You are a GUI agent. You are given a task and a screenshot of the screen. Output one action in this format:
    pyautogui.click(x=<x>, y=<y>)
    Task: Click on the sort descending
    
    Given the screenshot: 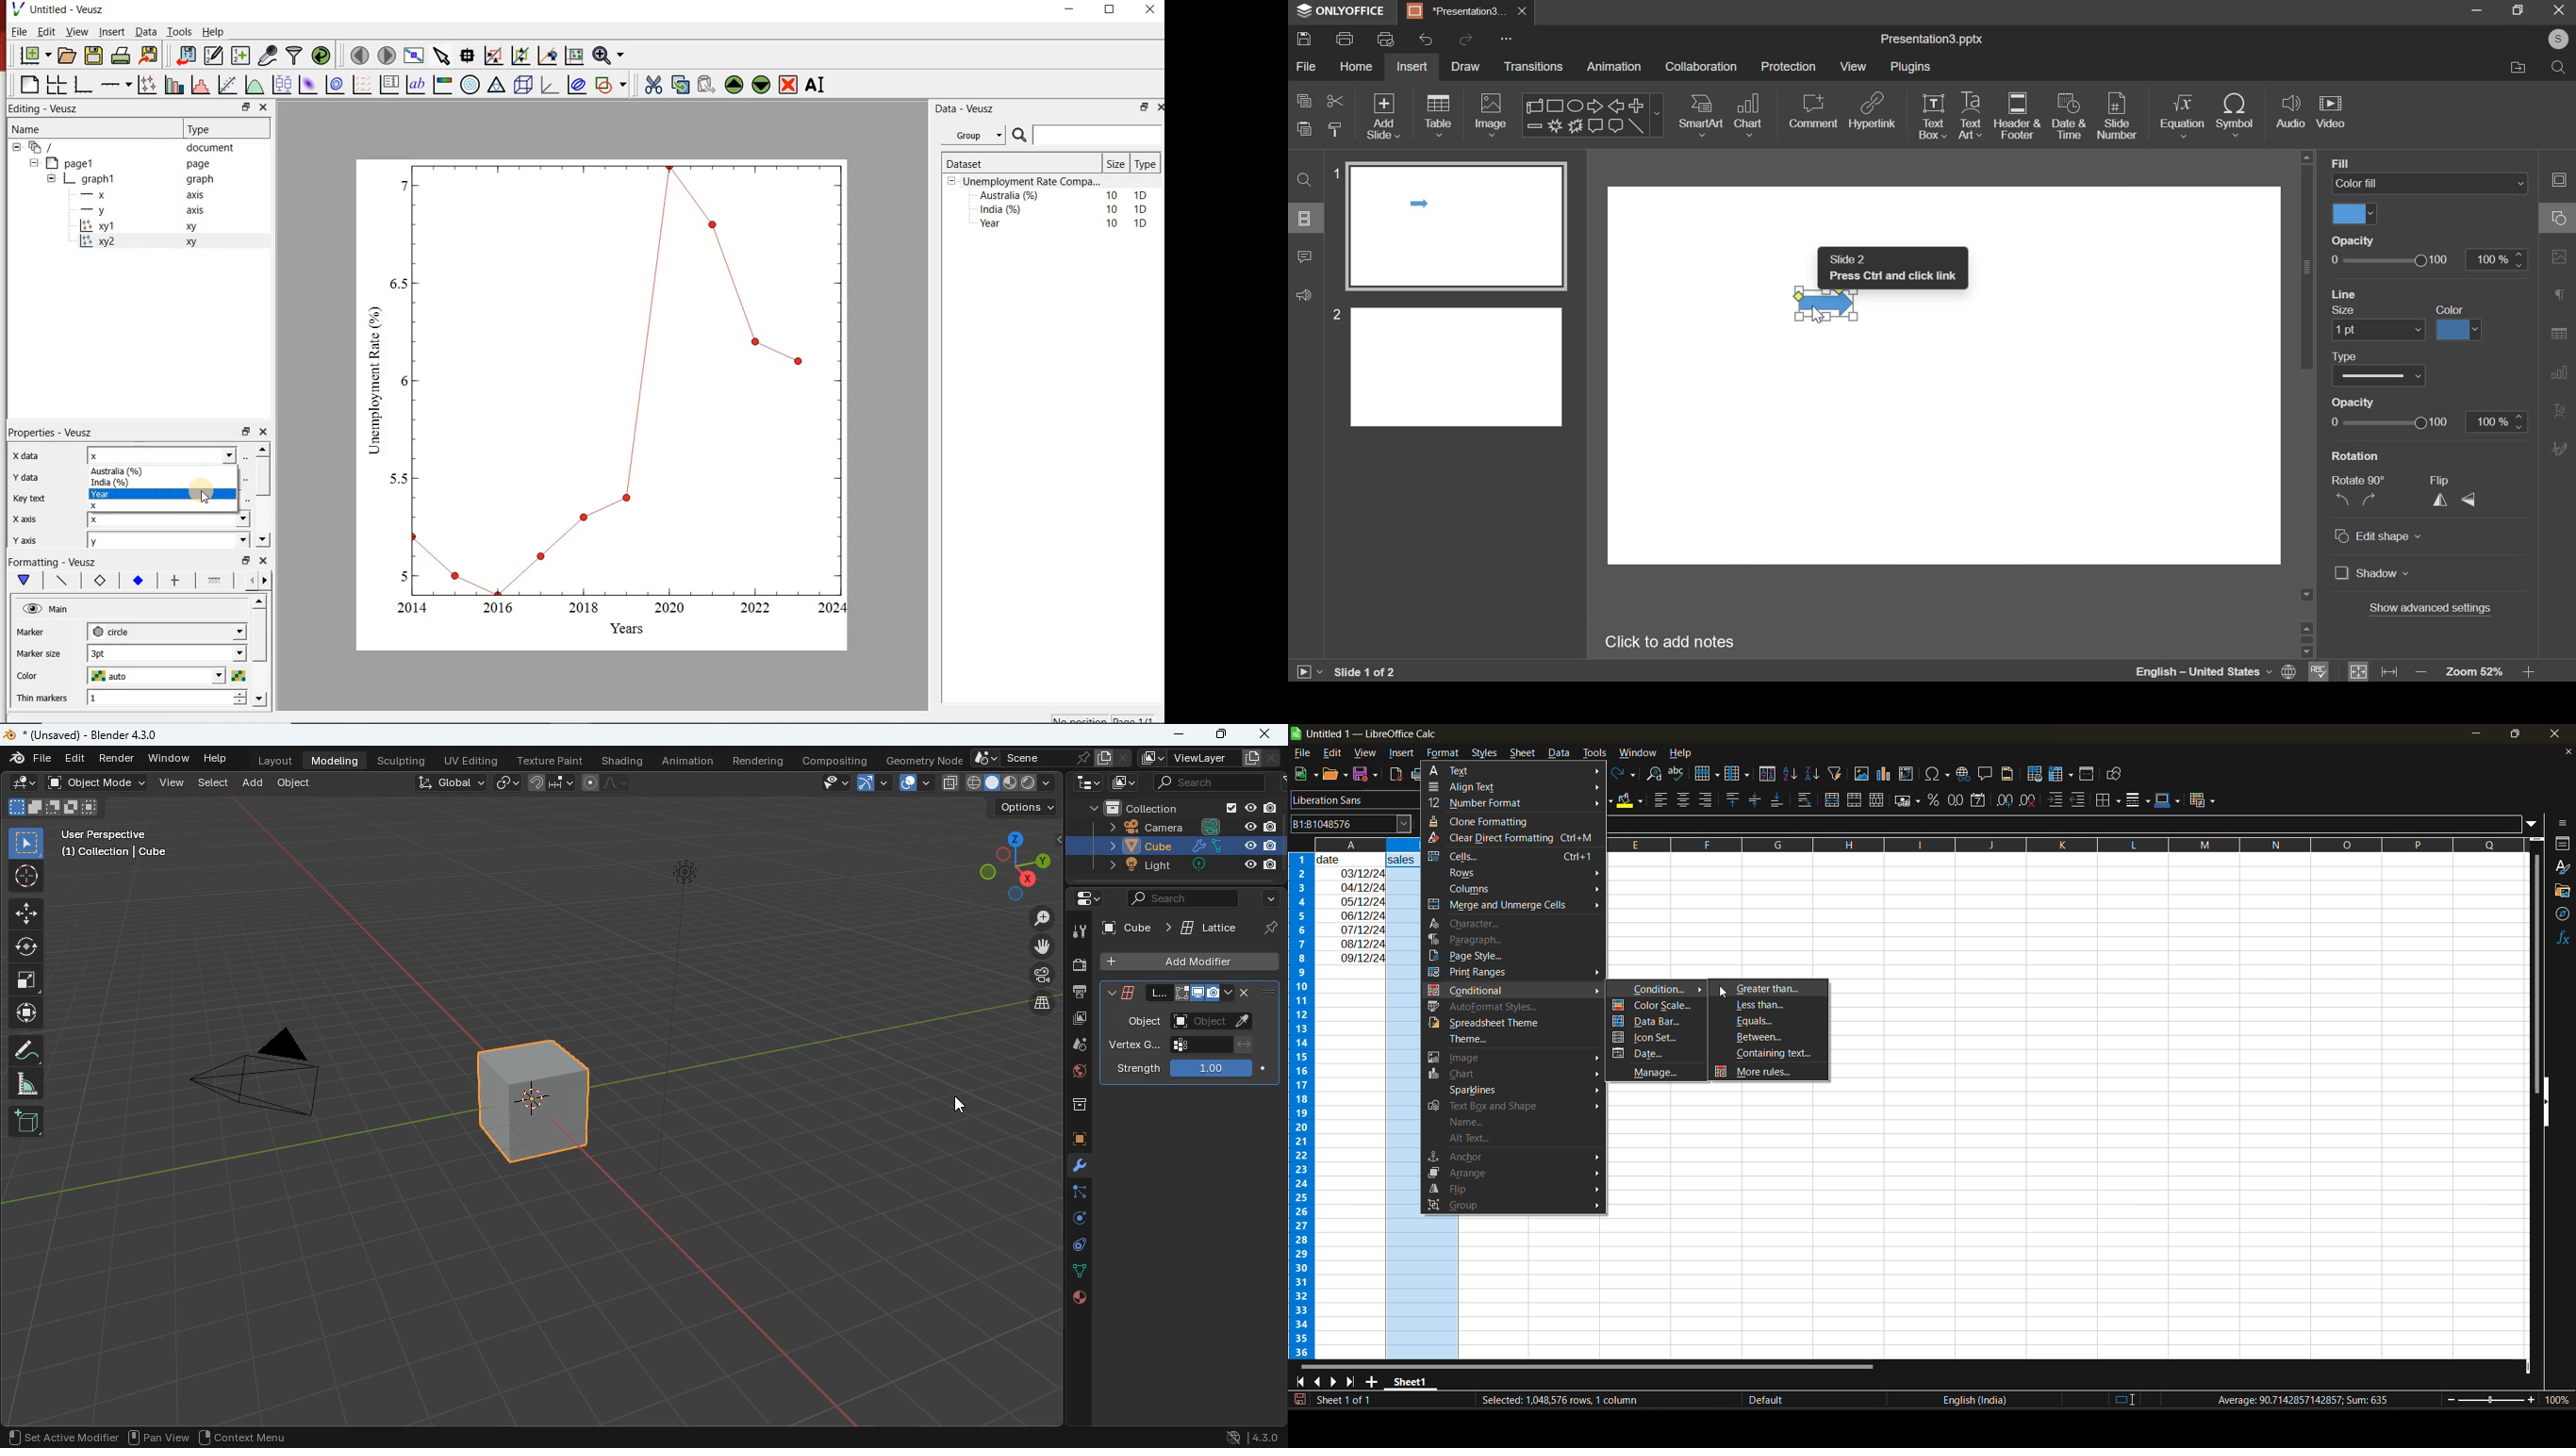 What is the action you would take?
    pyautogui.click(x=1813, y=773)
    